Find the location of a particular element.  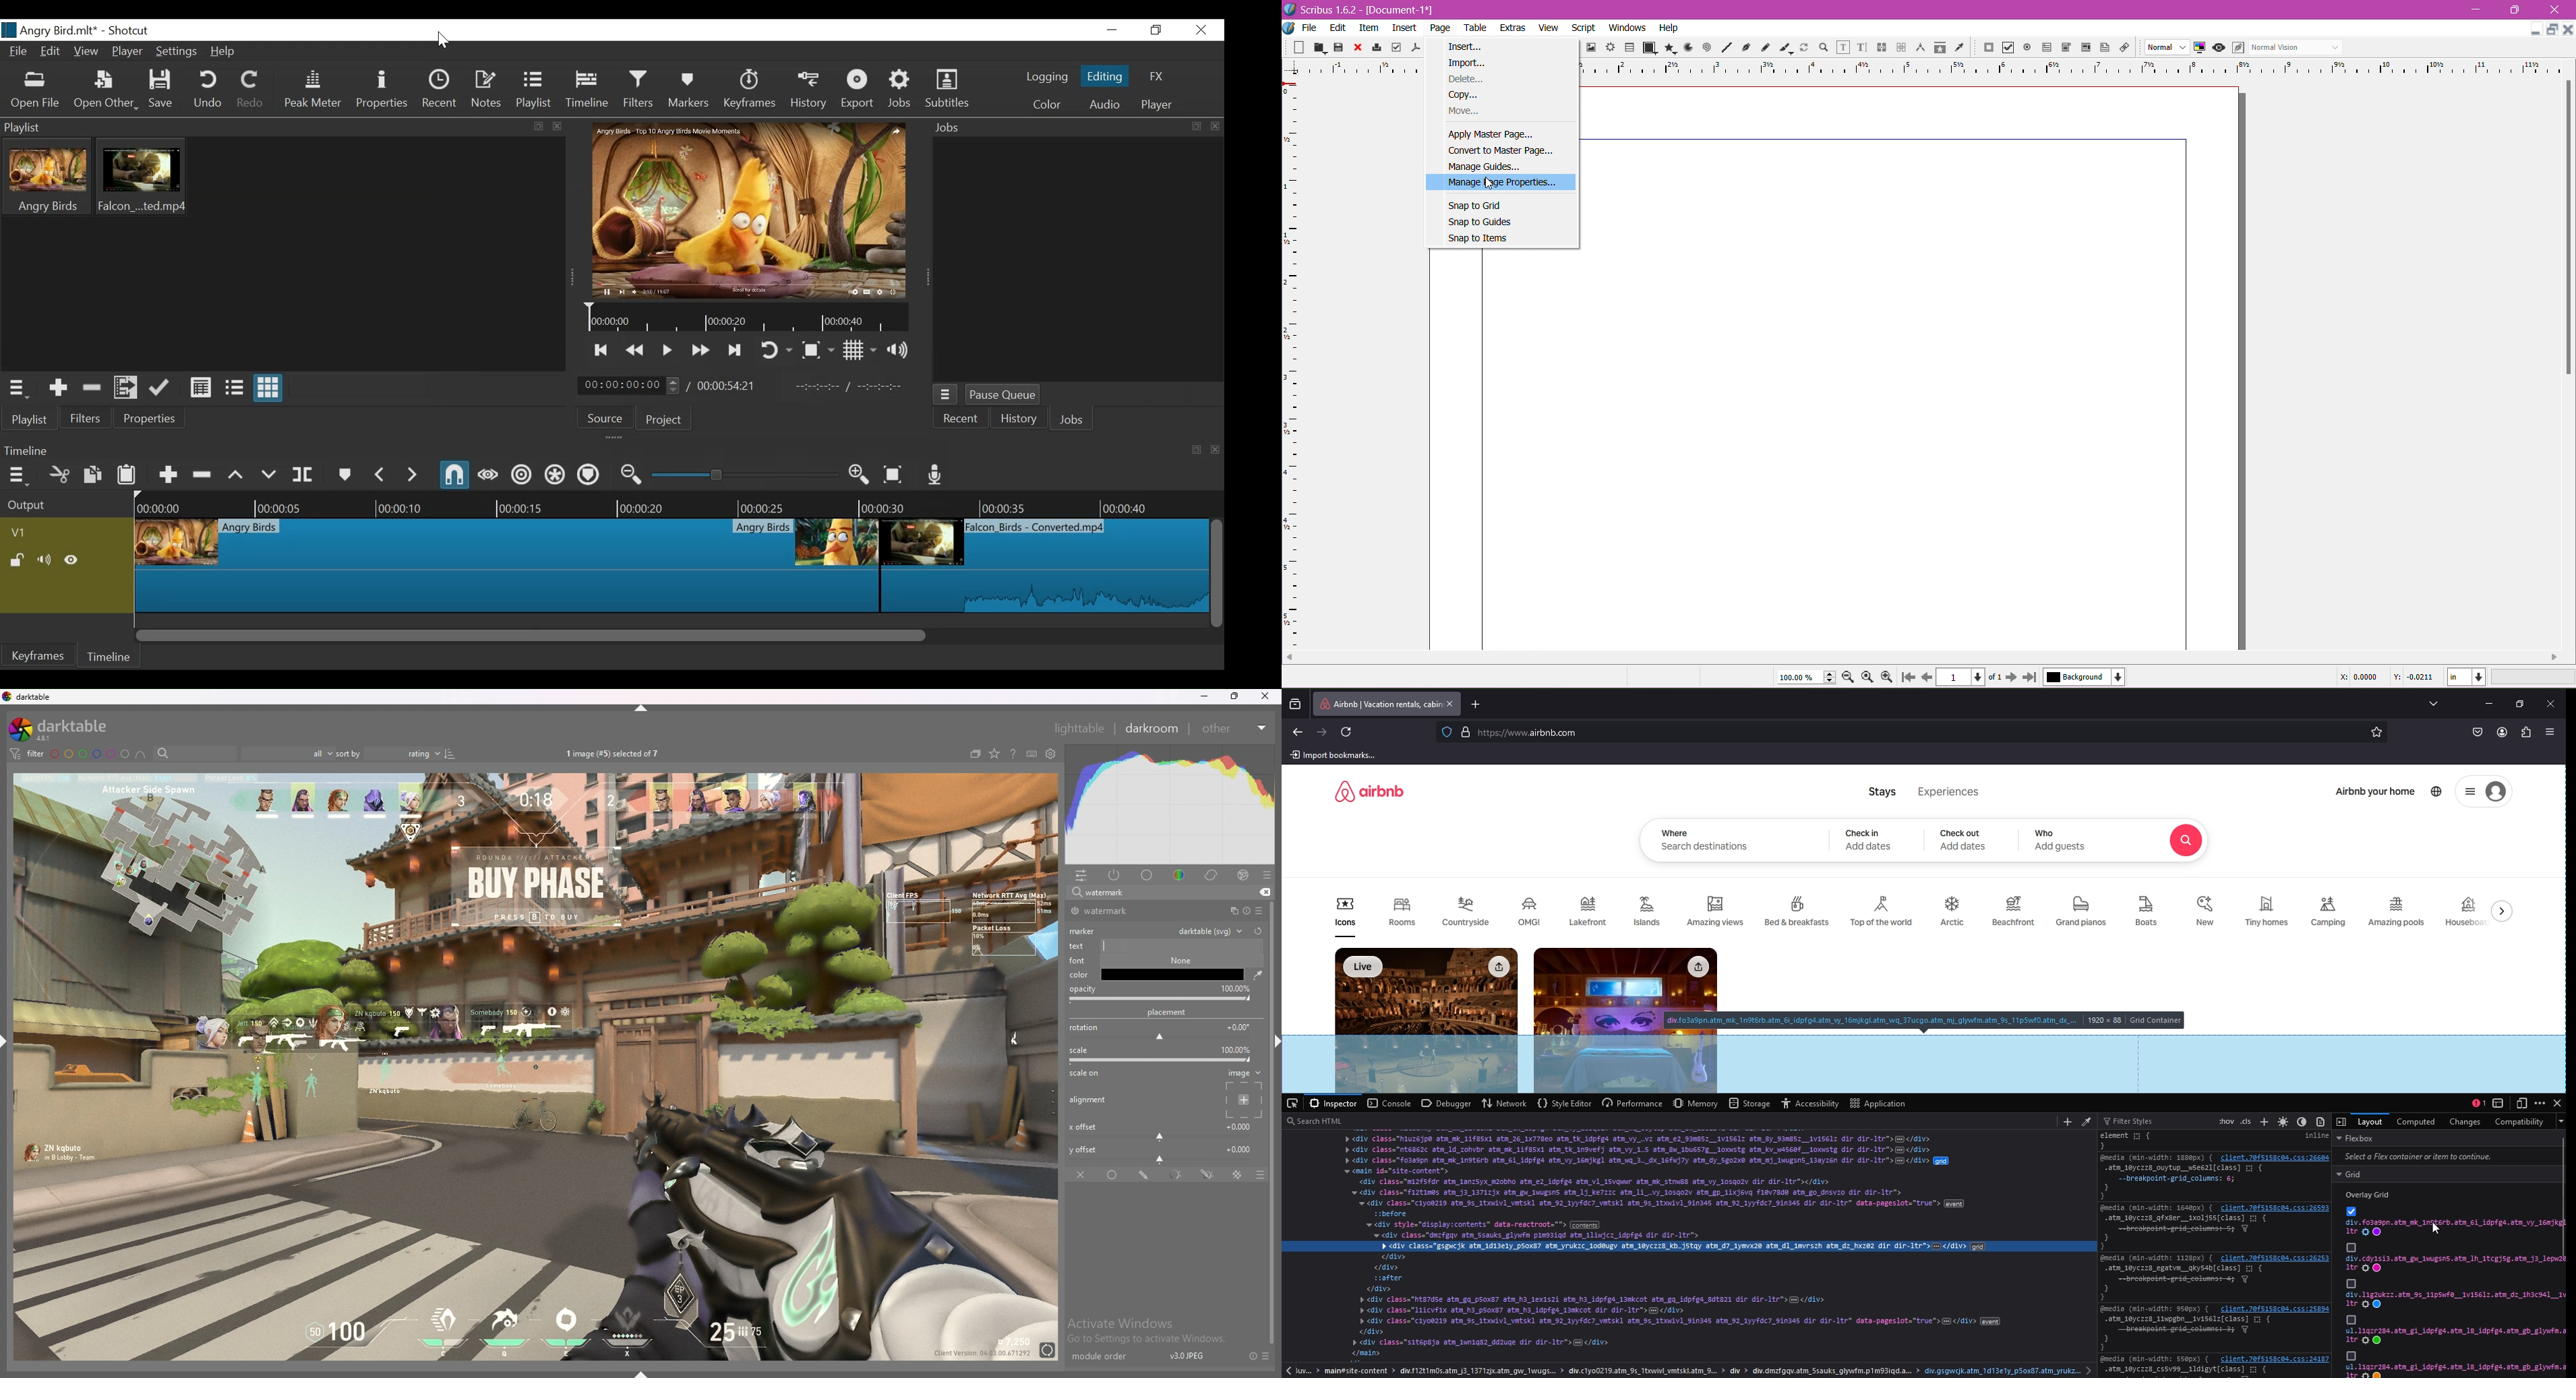

Save is located at coordinates (1339, 46).